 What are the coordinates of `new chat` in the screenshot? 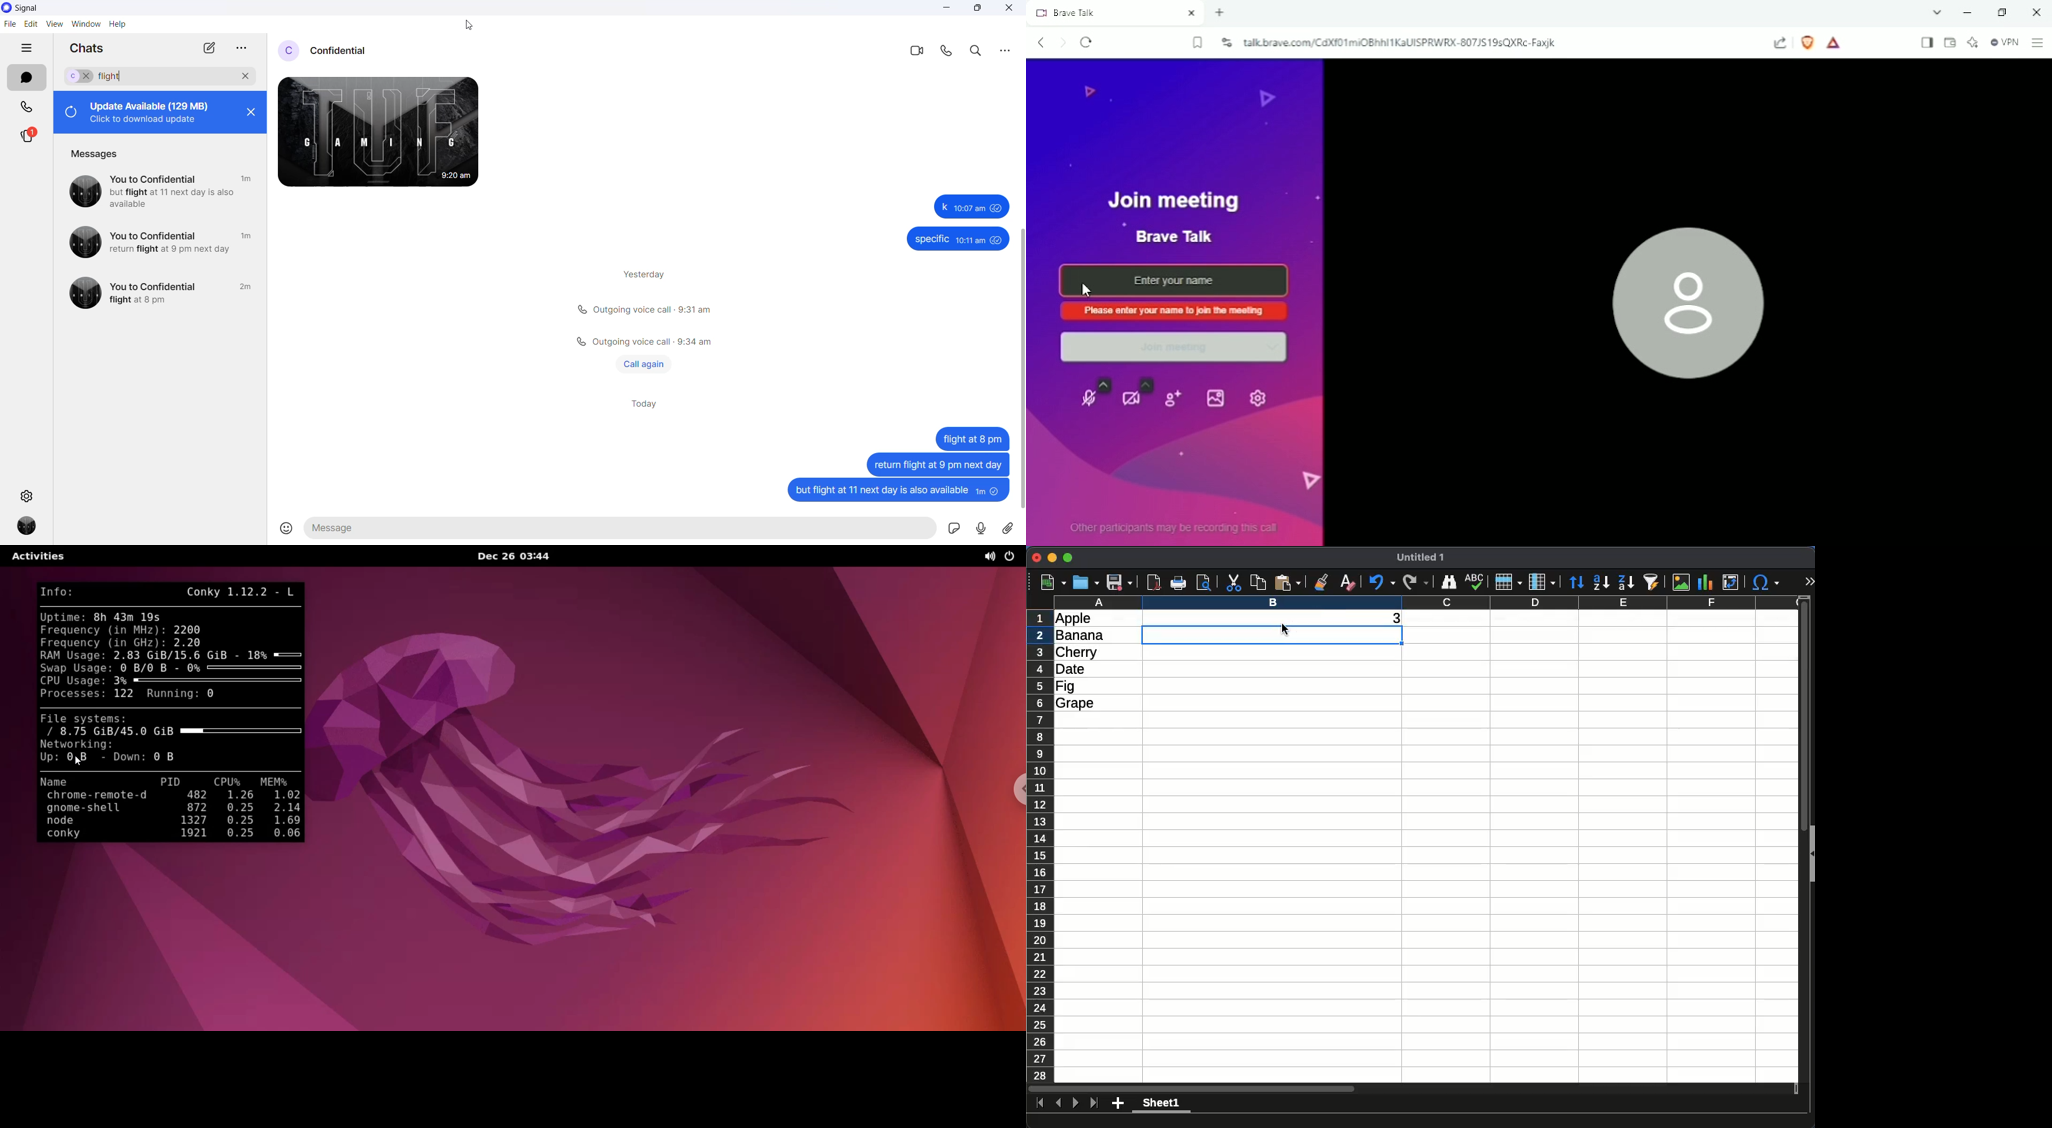 It's located at (208, 47).